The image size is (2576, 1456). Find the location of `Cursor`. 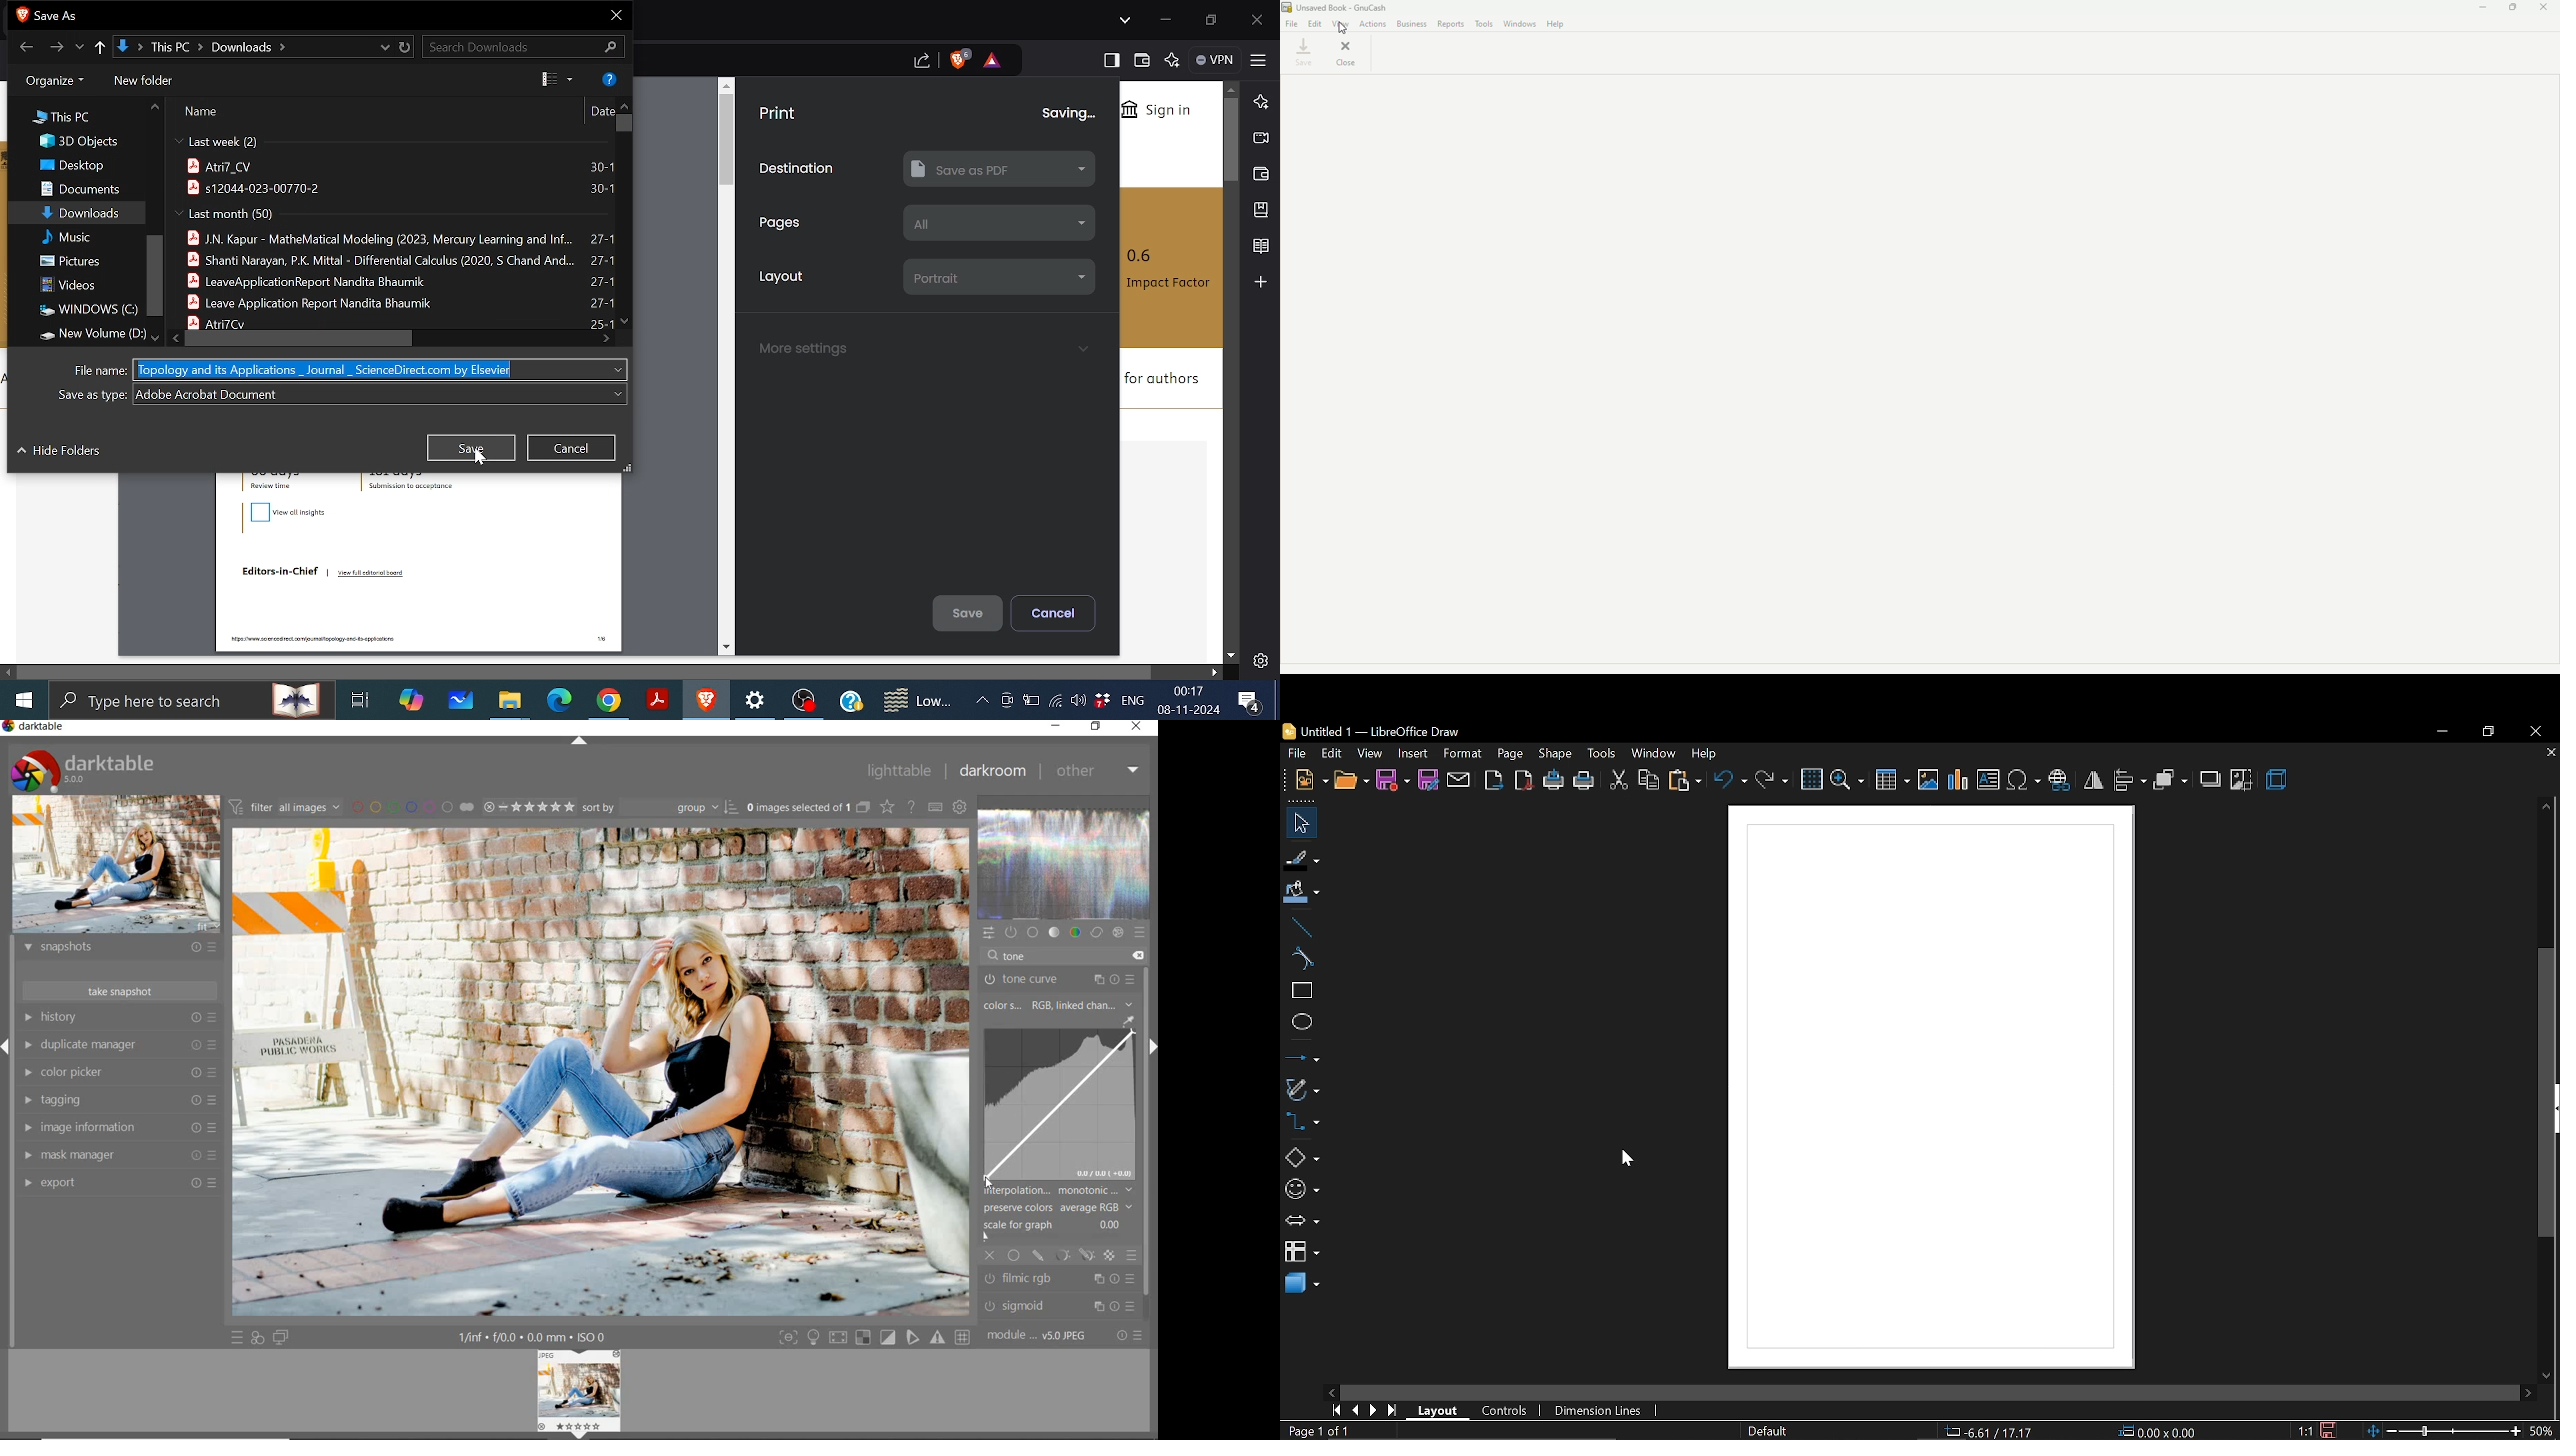

Cursor is located at coordinates (1620, 1157).